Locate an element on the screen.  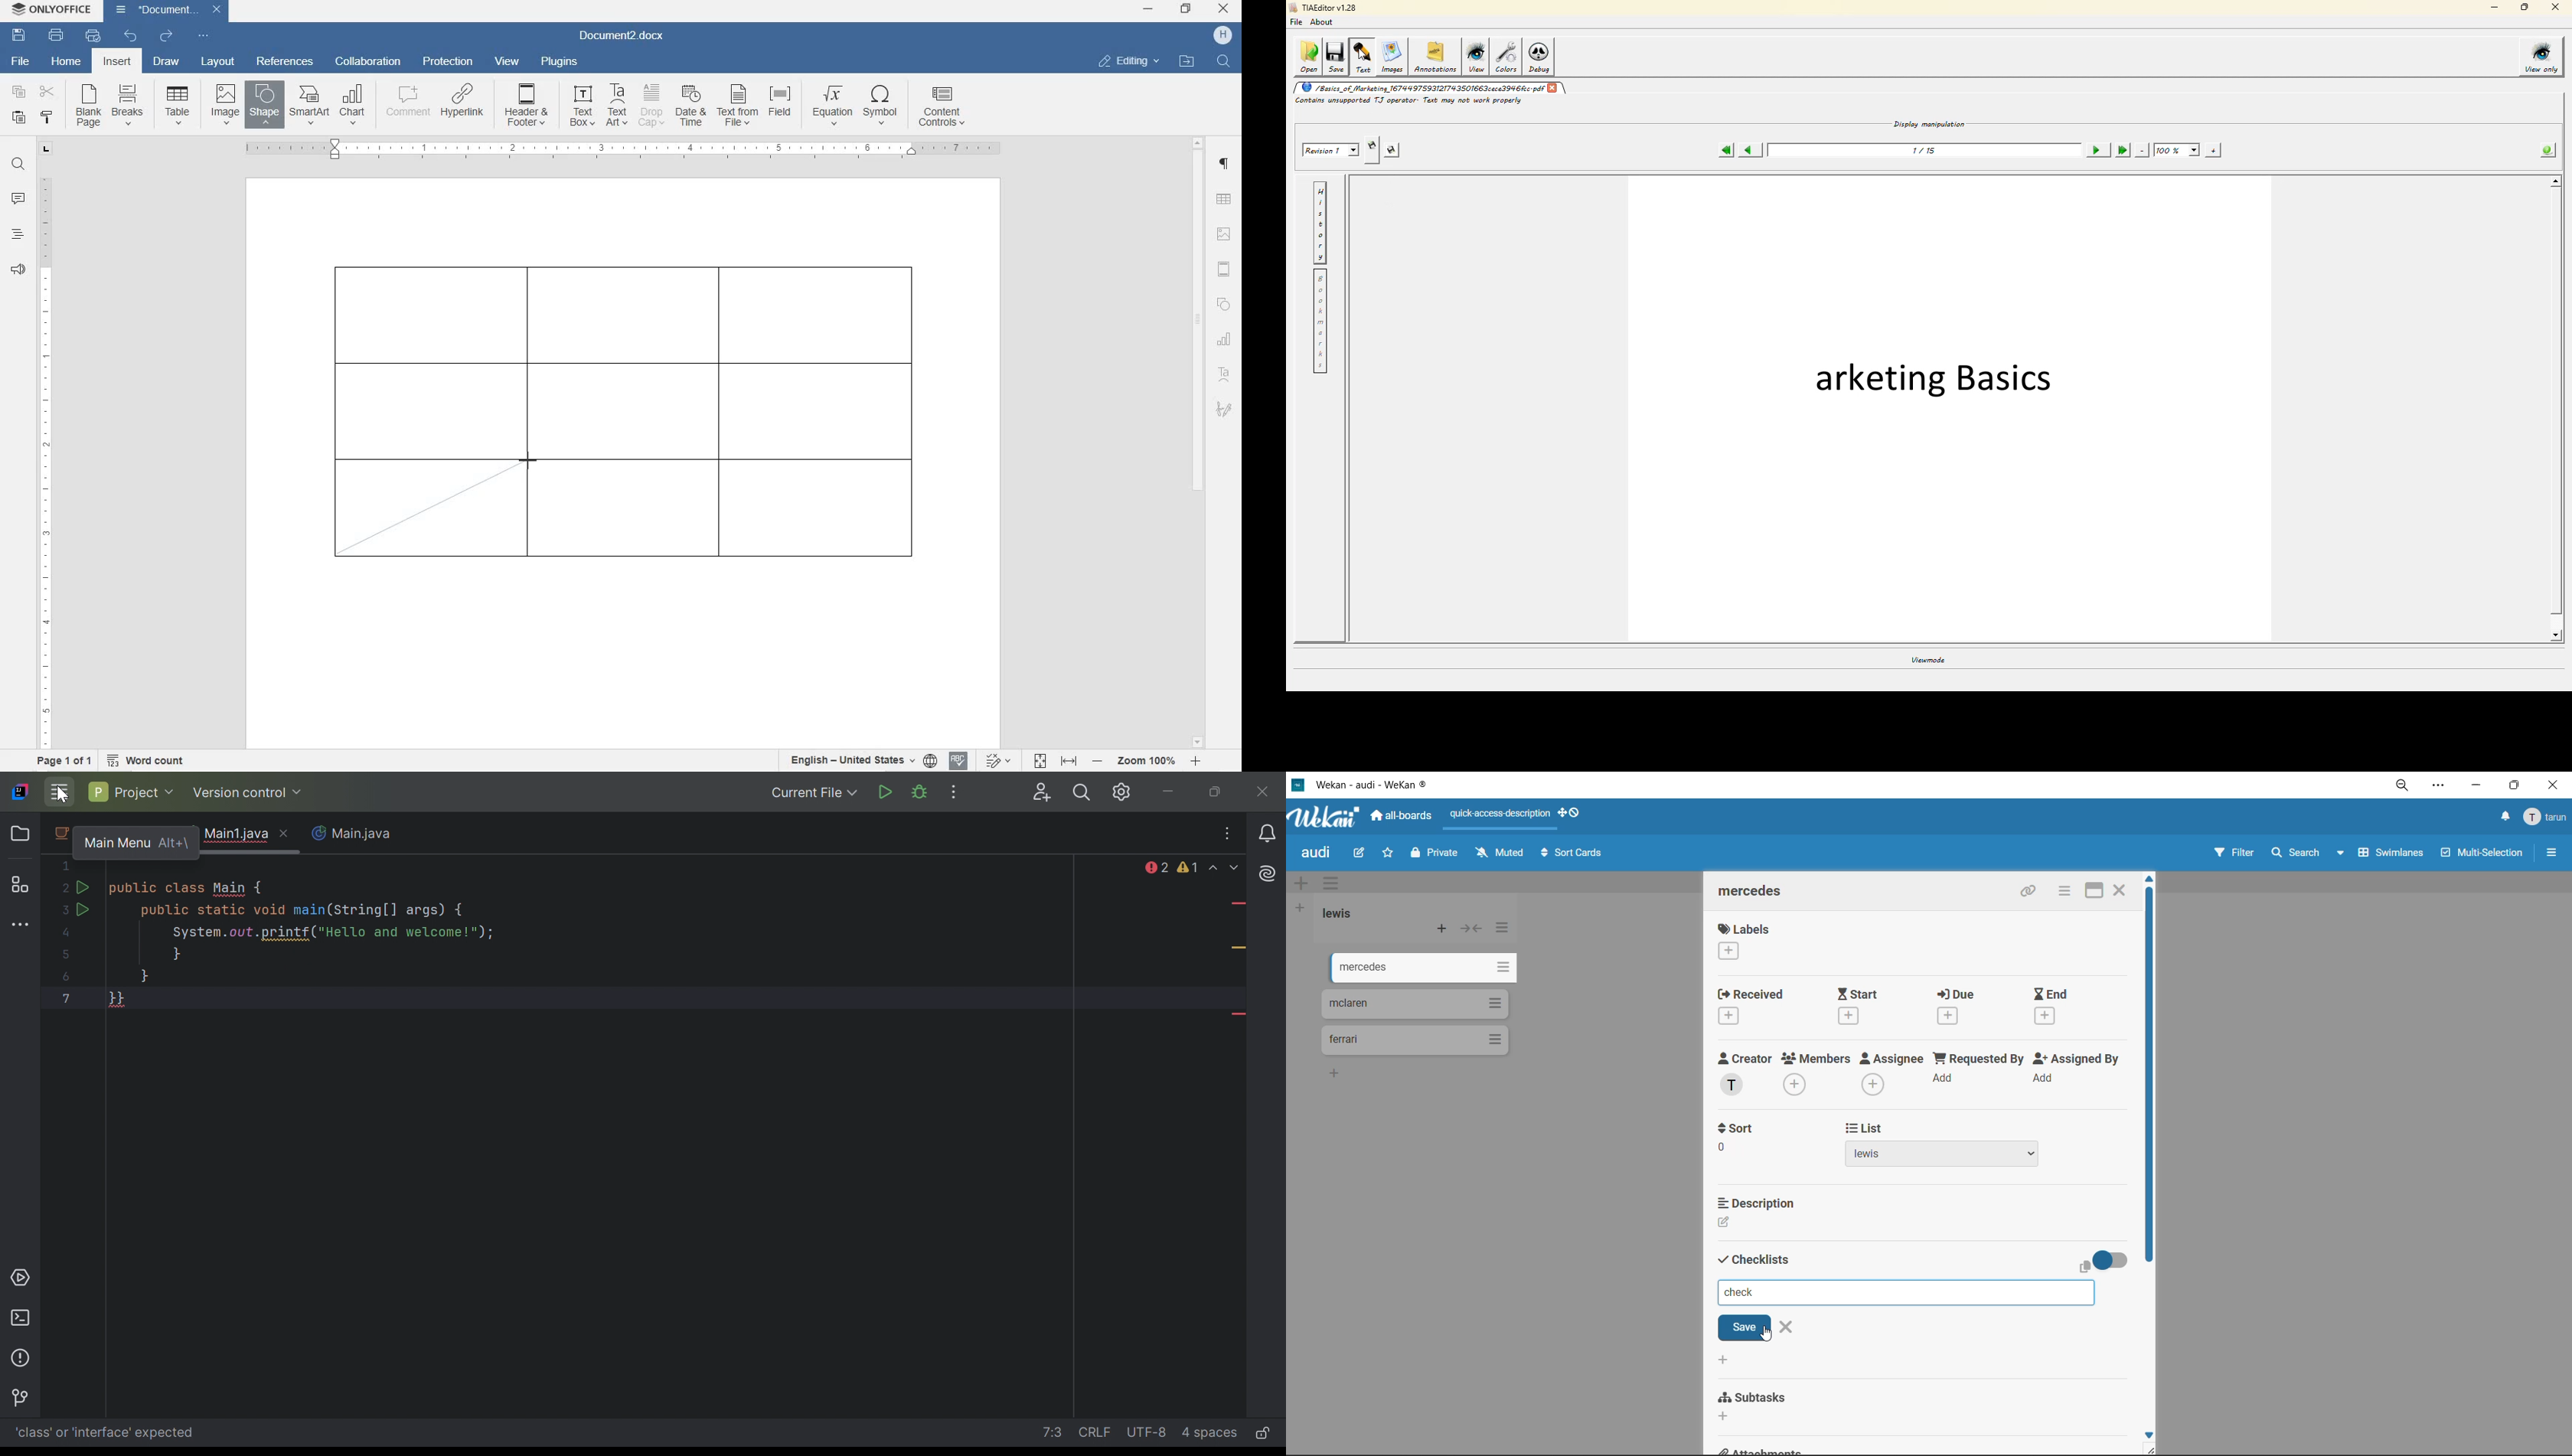
tab is located at coordinates (47, 151).